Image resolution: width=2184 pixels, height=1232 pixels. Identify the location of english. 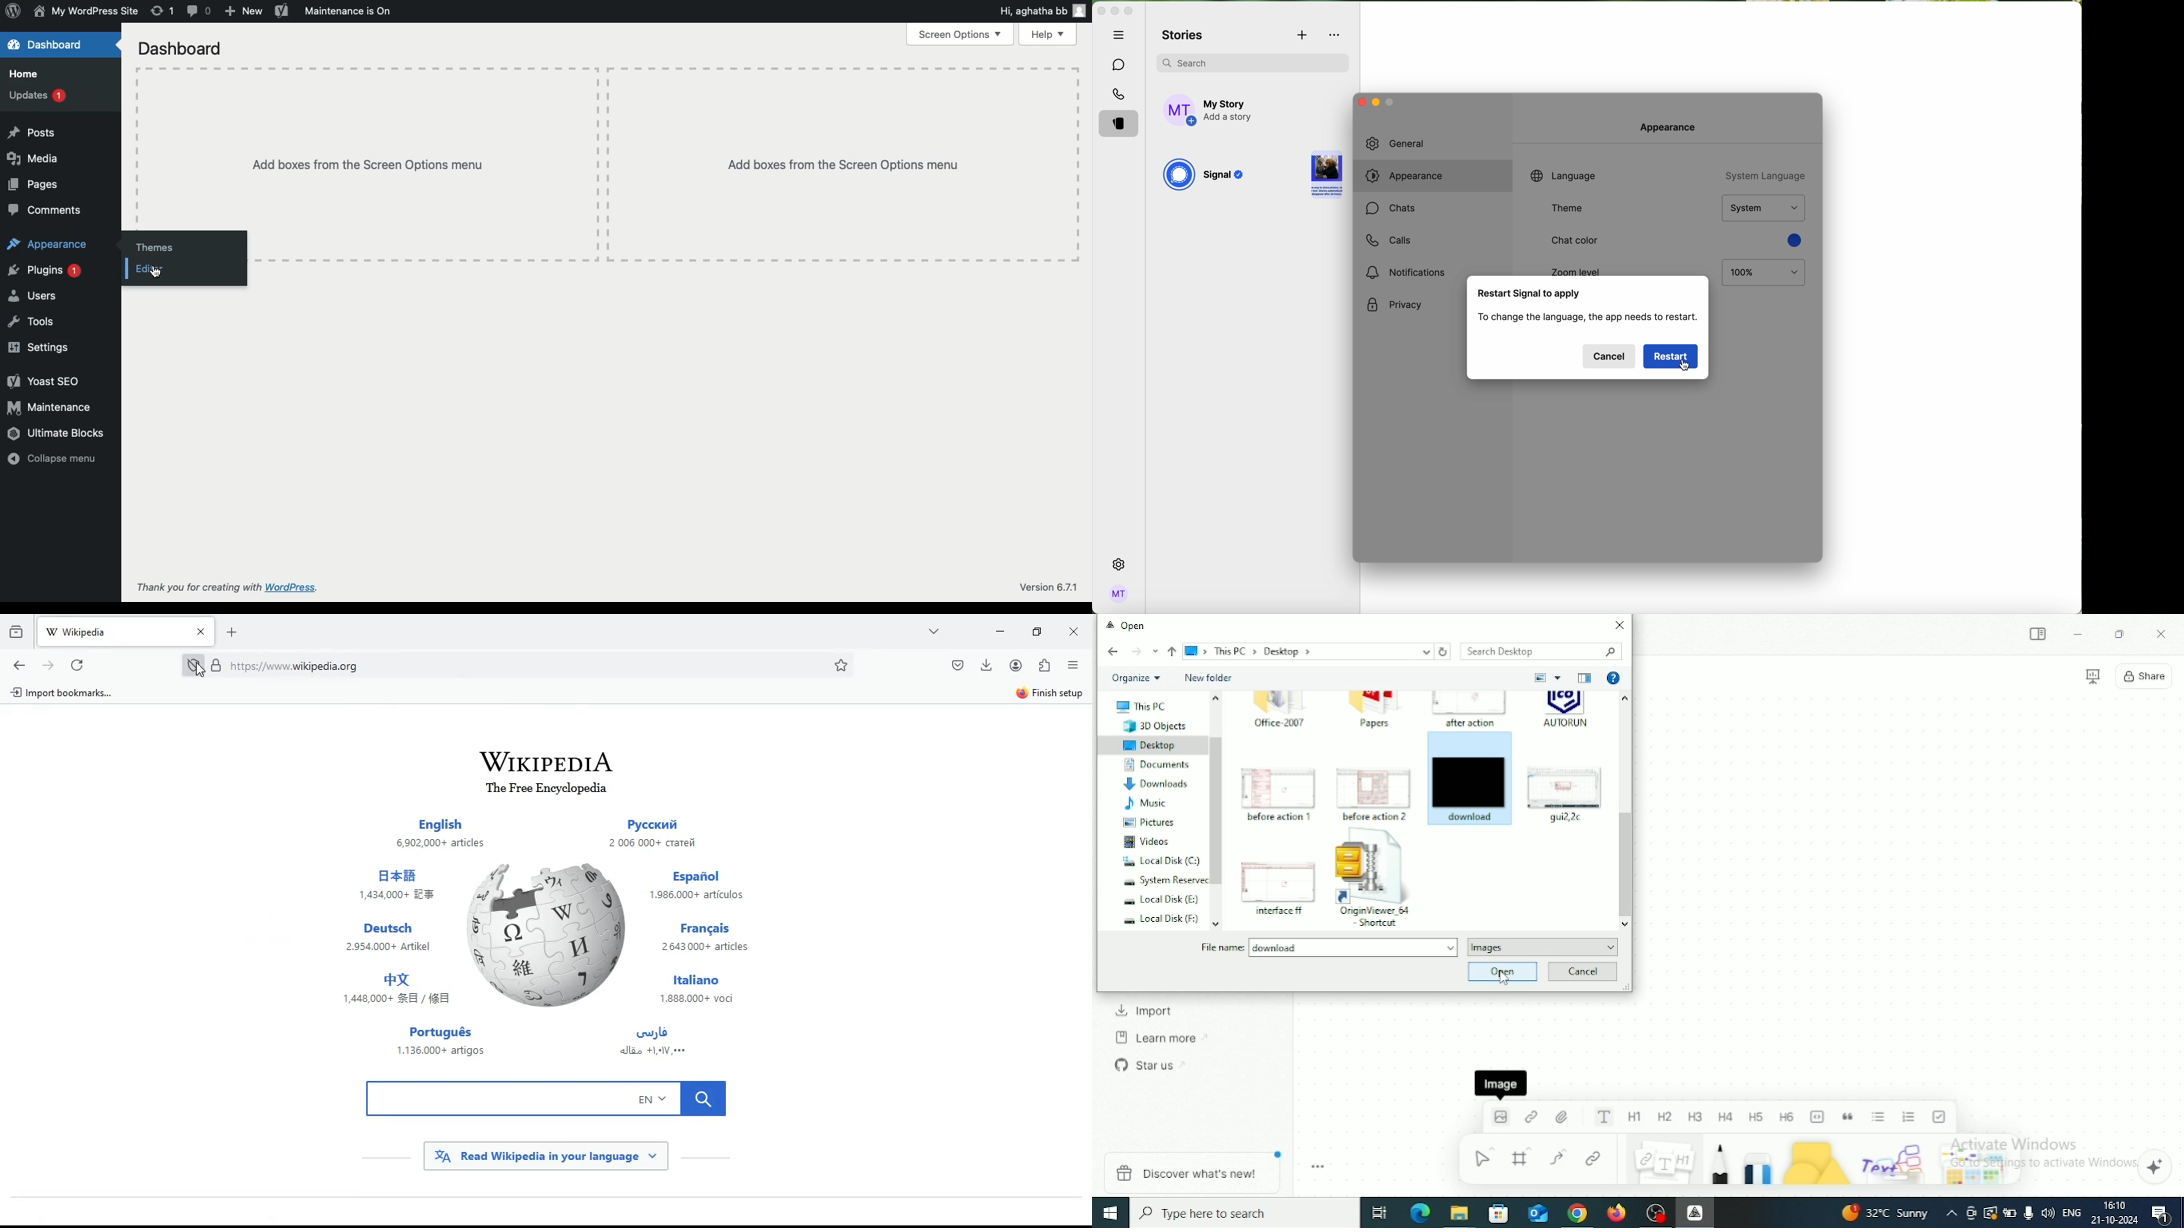
(440, 829).